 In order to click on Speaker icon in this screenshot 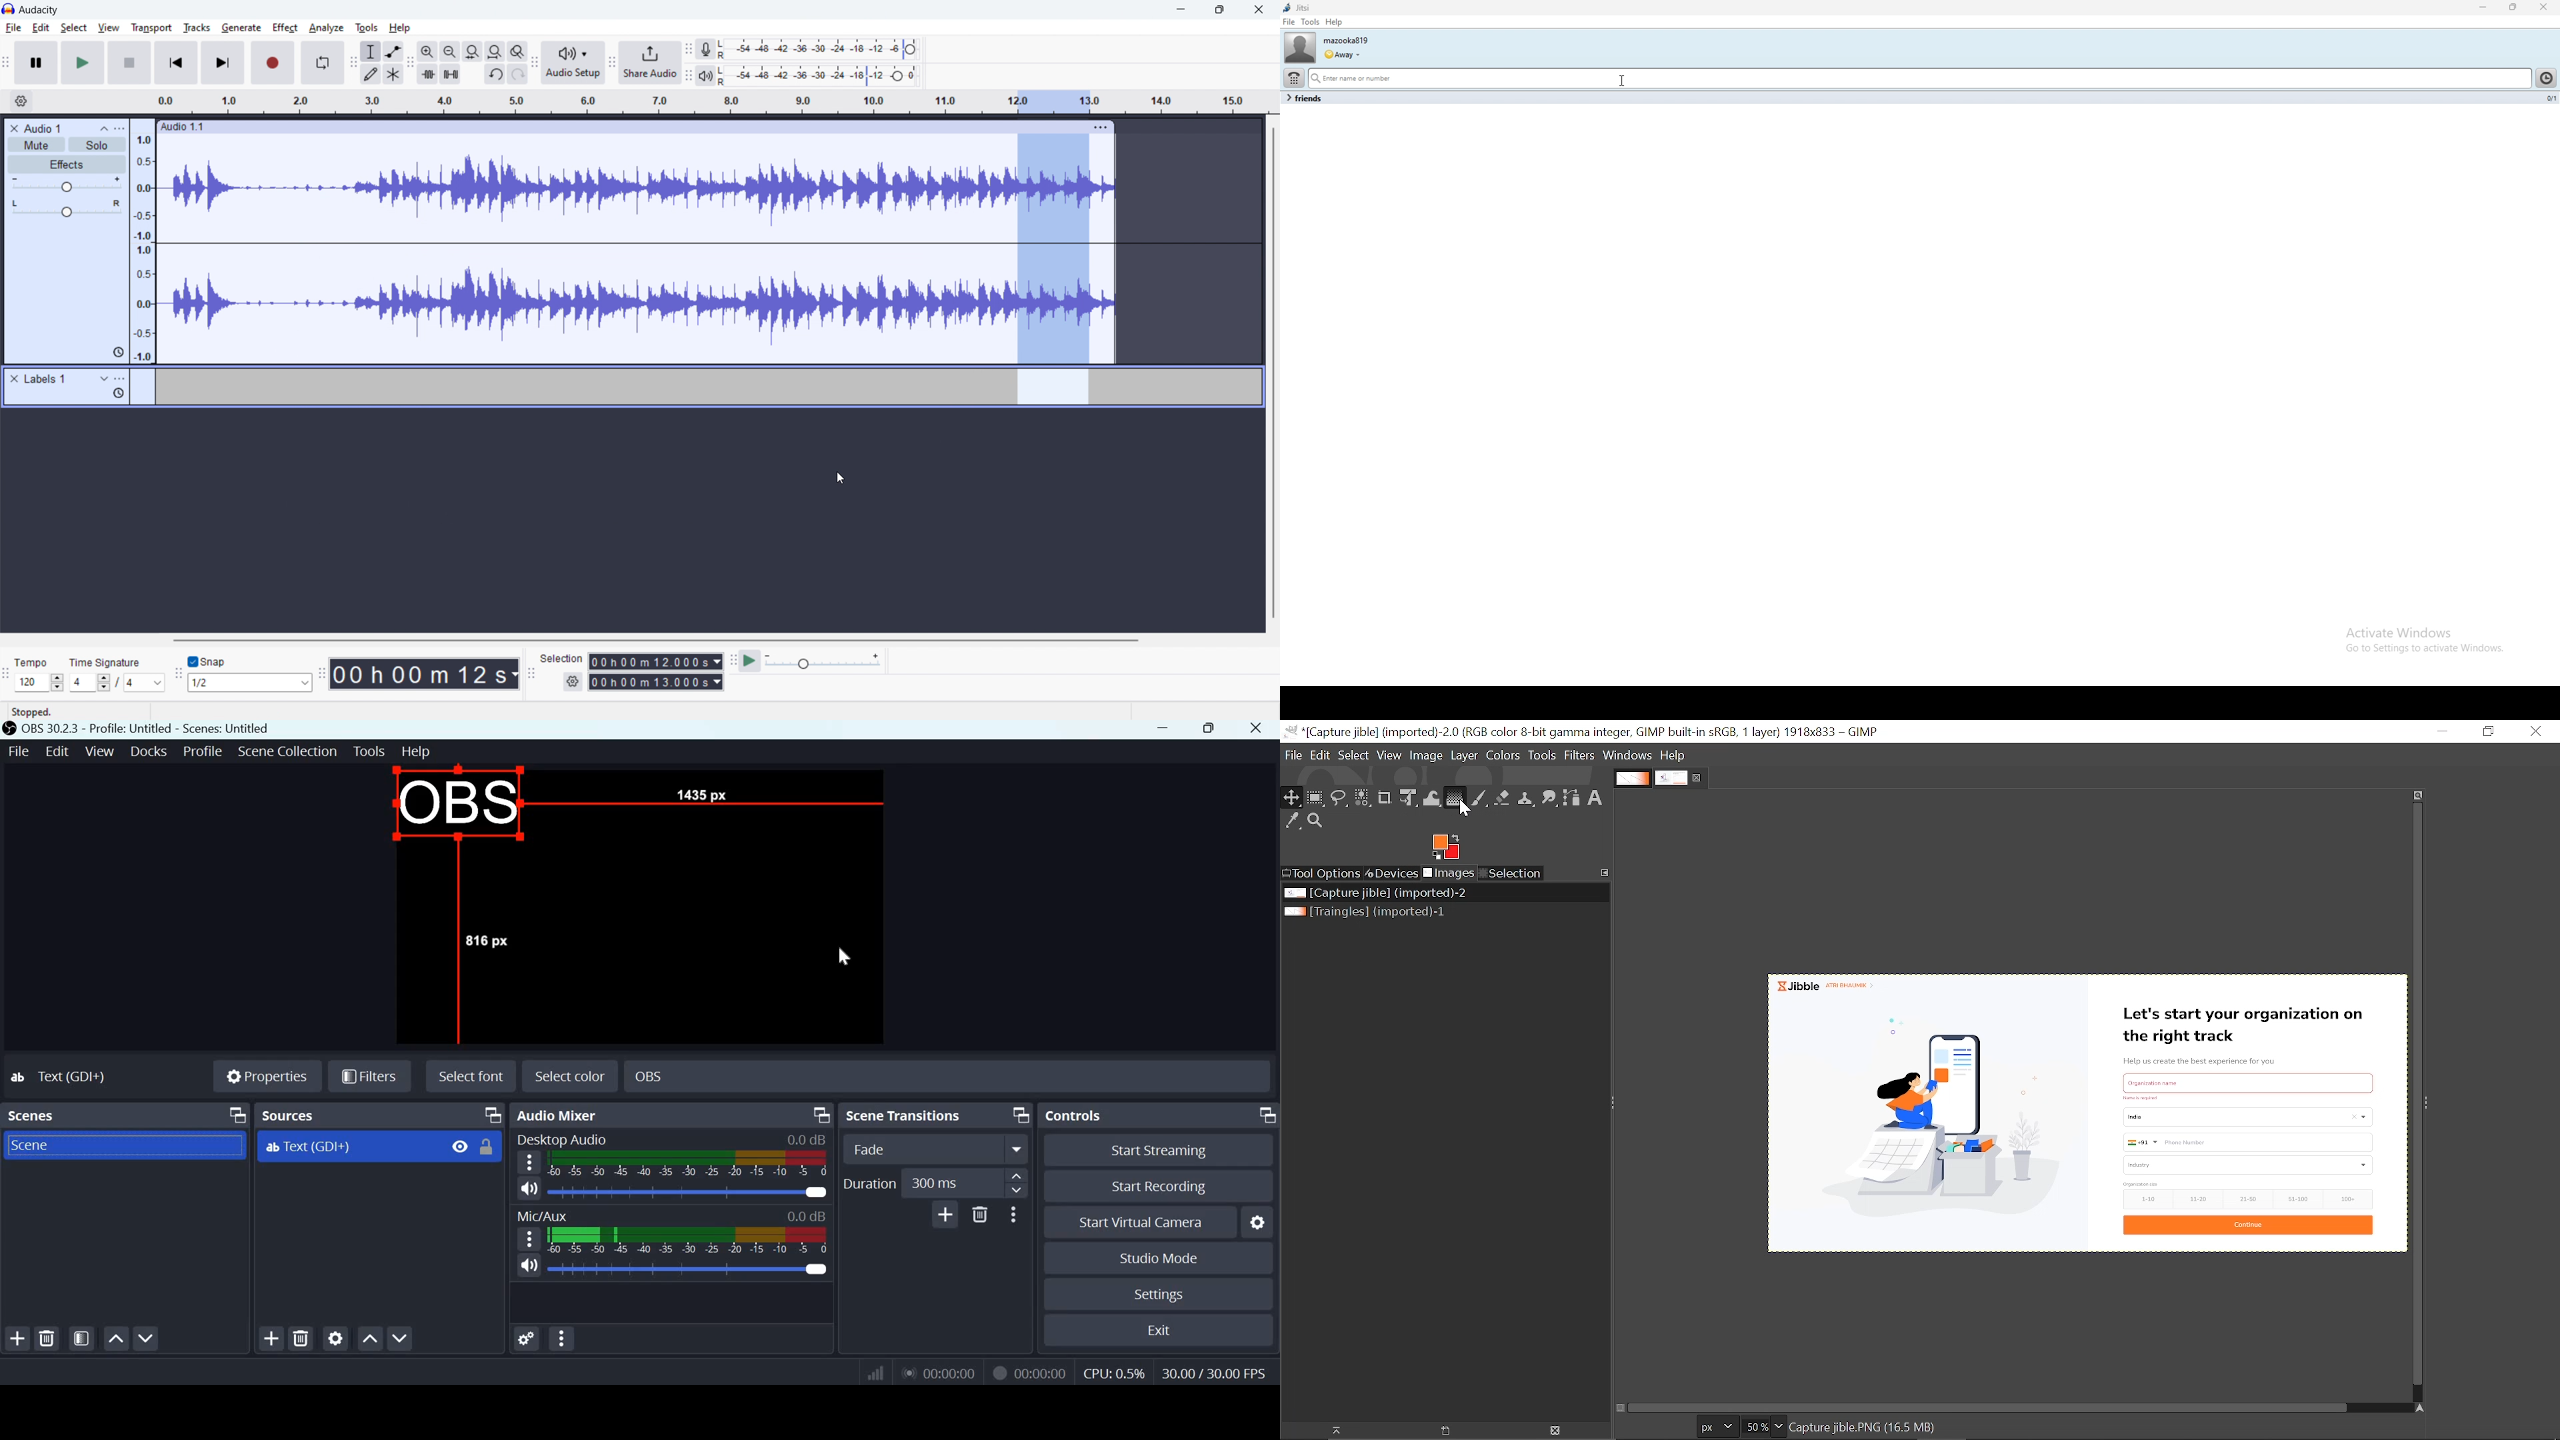, I will do `click(529, 1266)`.